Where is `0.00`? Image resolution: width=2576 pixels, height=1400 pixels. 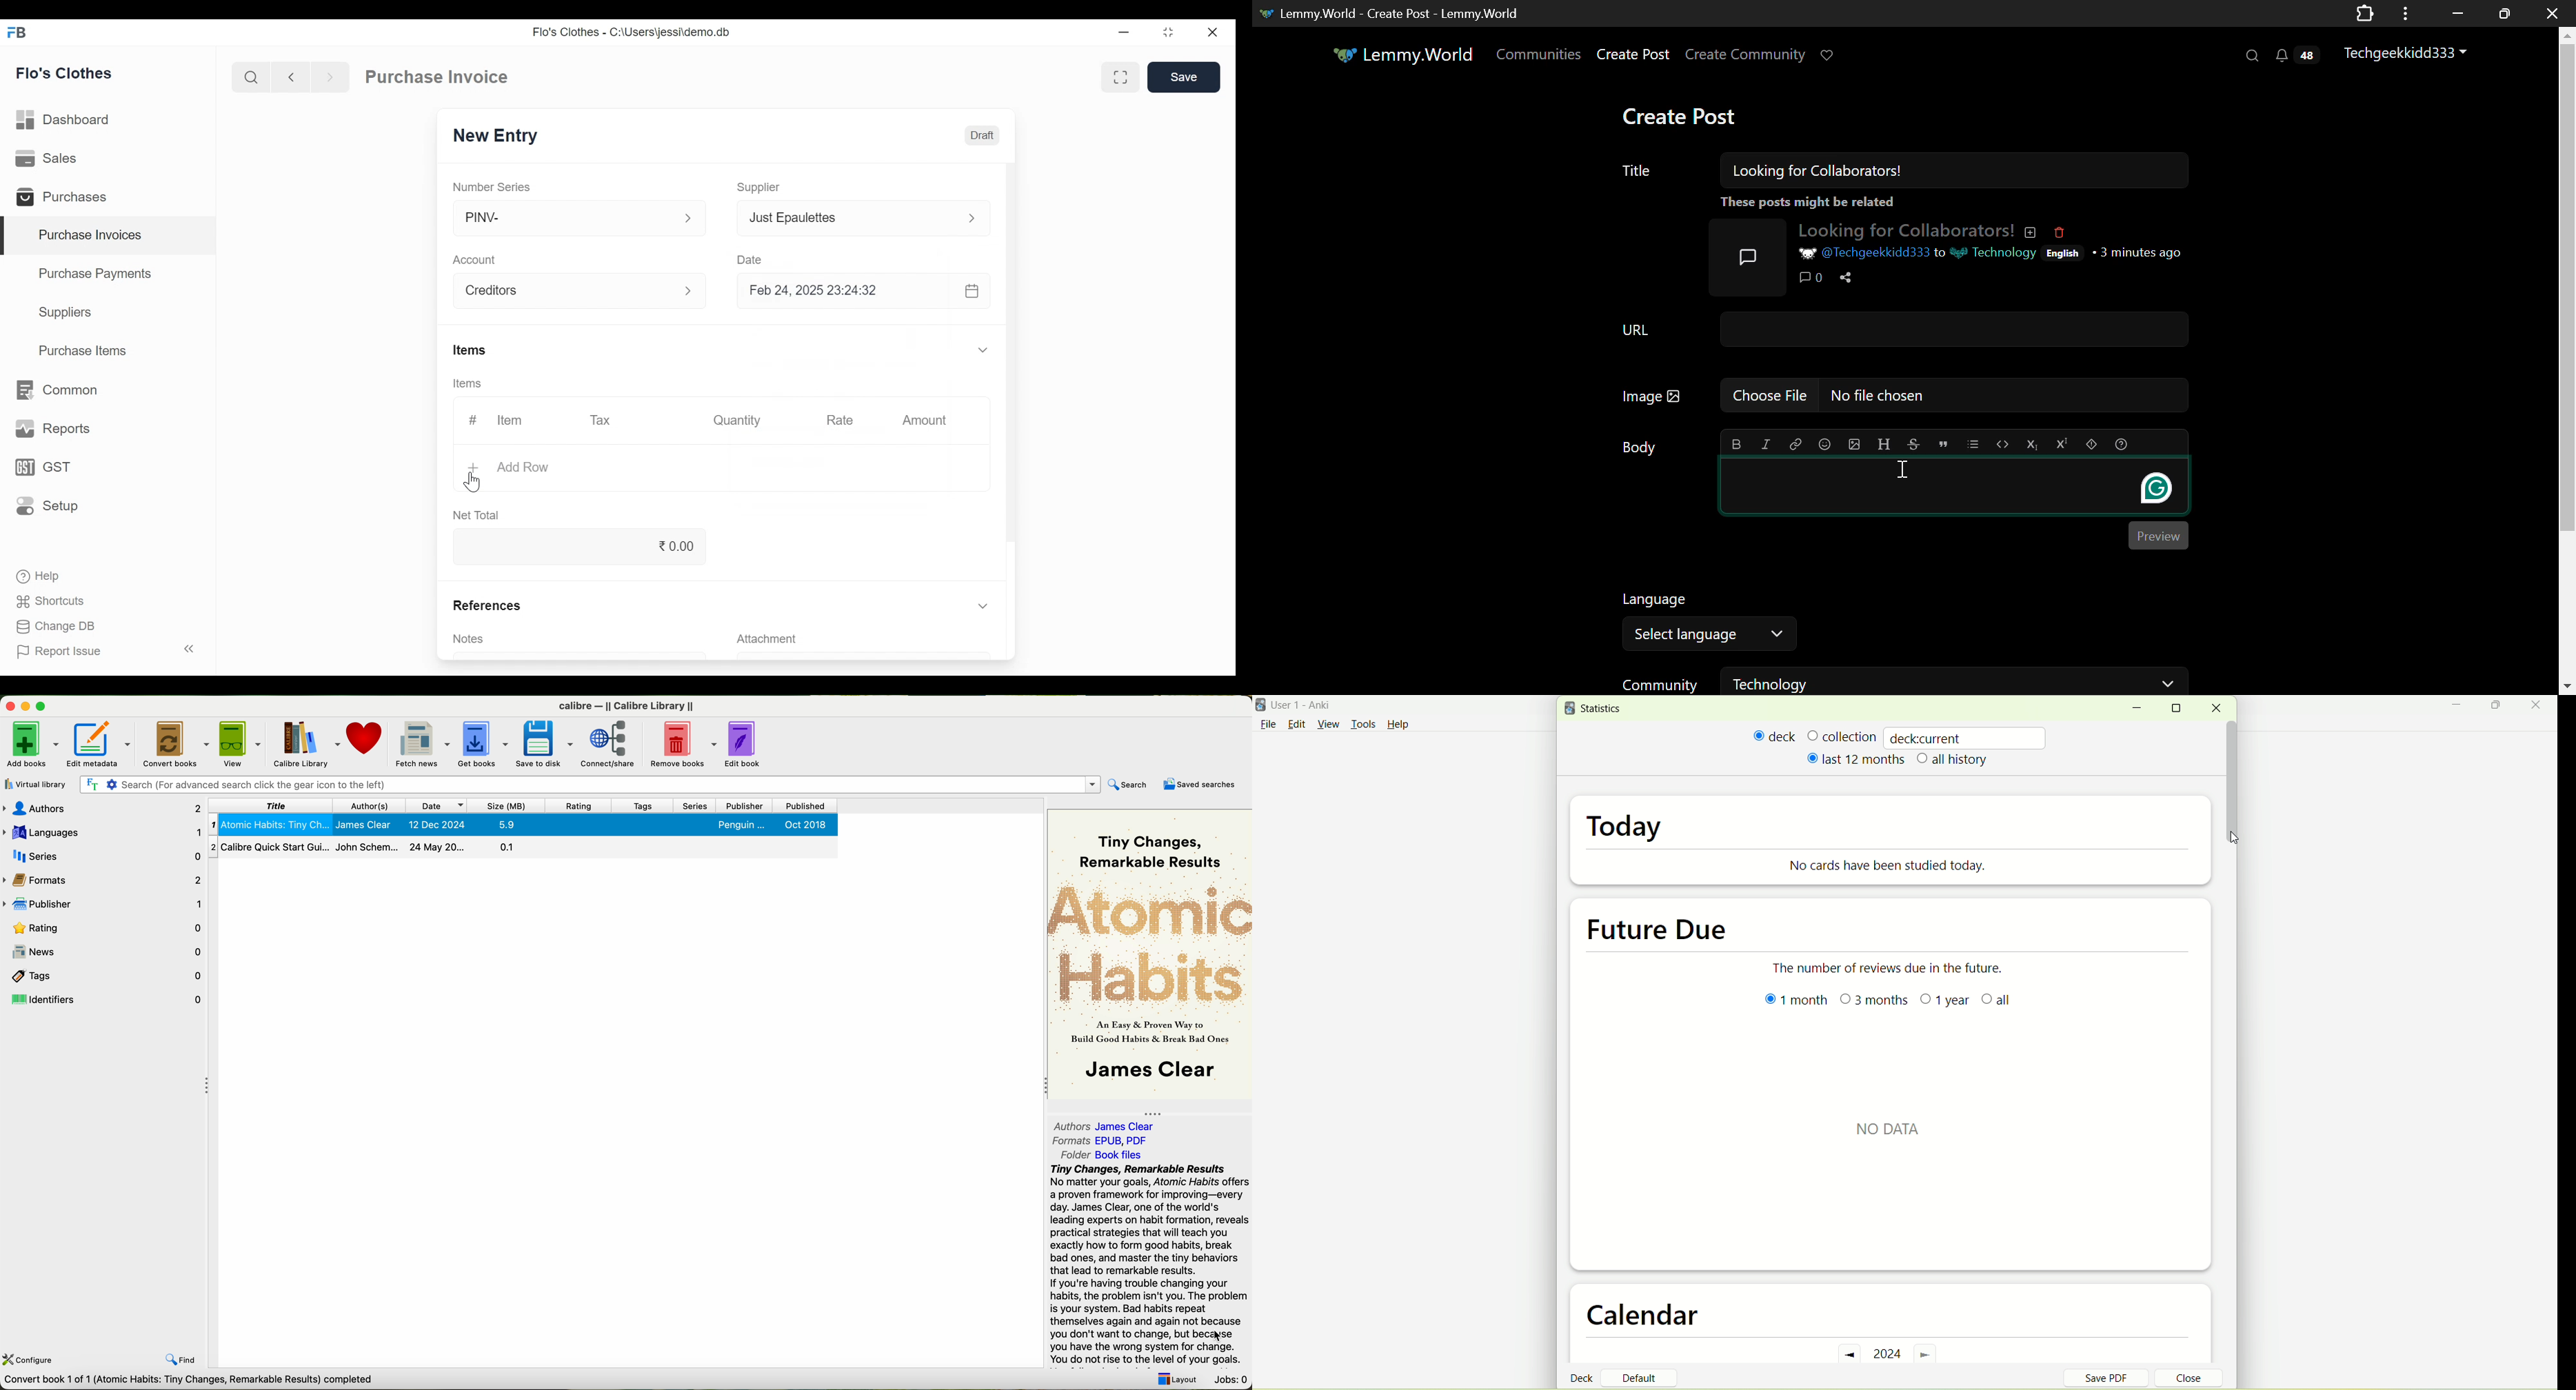 0.00 is located at coordinates (577, 546).